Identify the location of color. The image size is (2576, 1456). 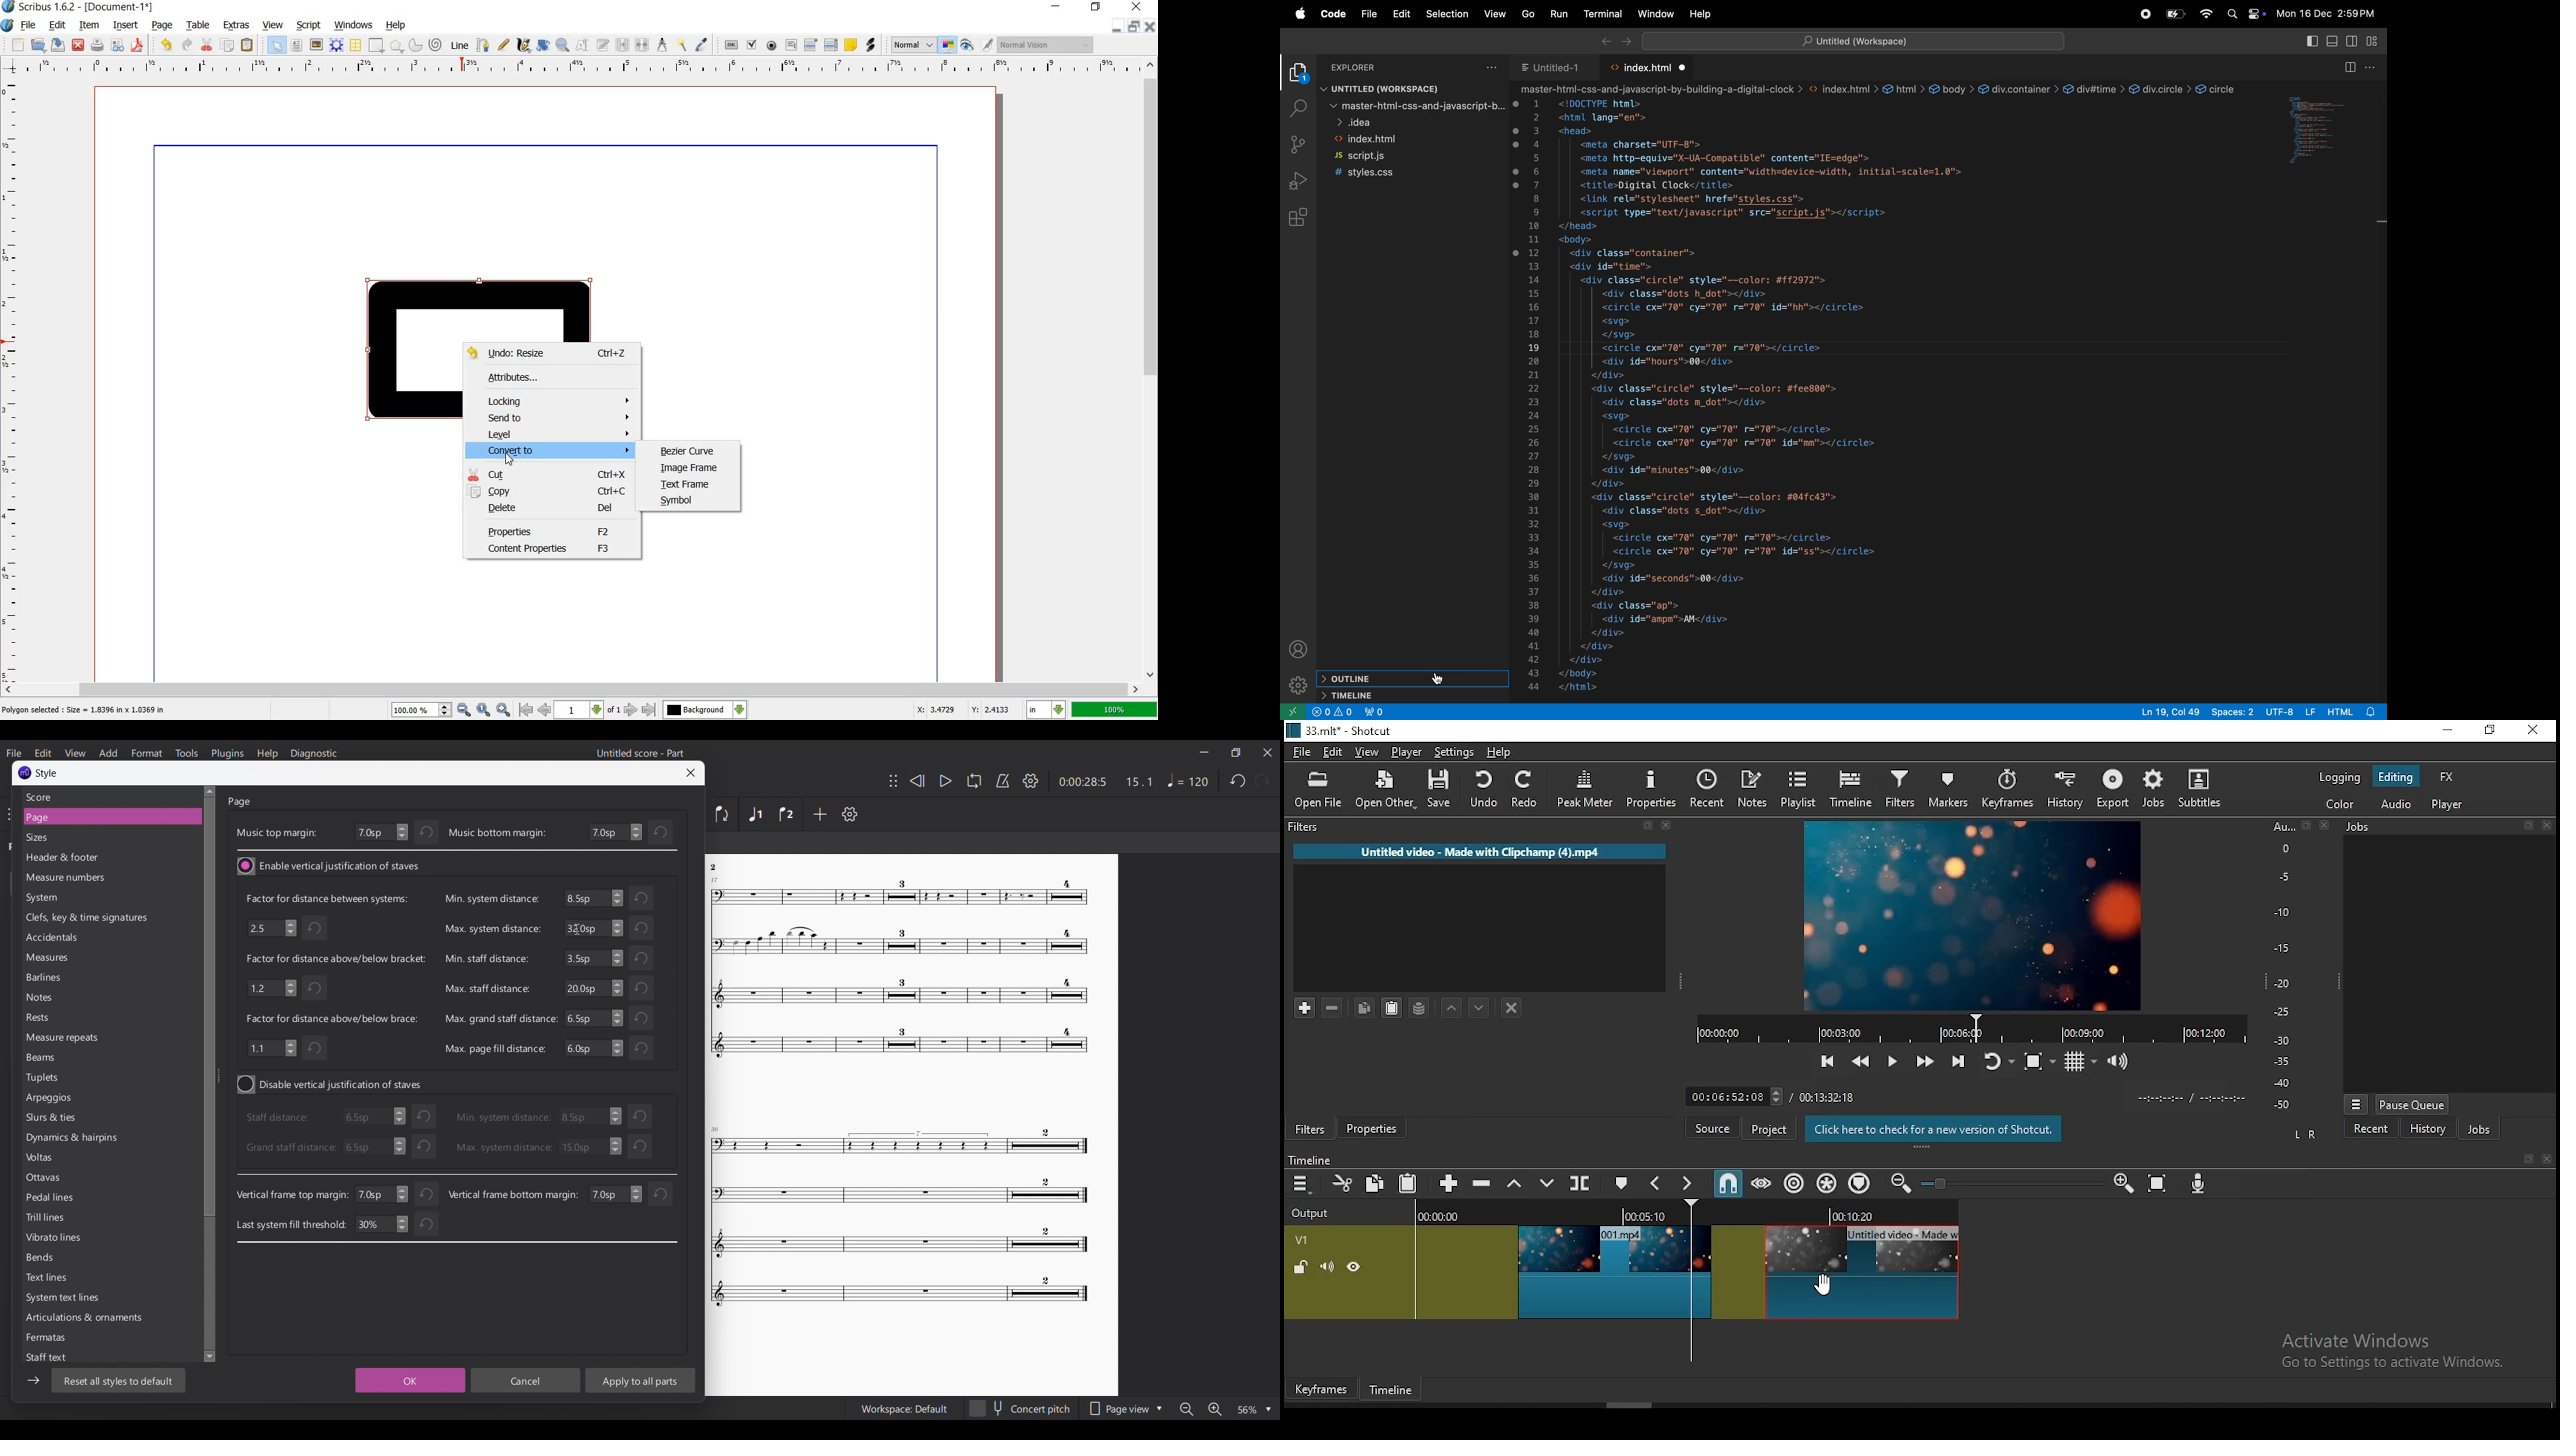
(2331, 806).